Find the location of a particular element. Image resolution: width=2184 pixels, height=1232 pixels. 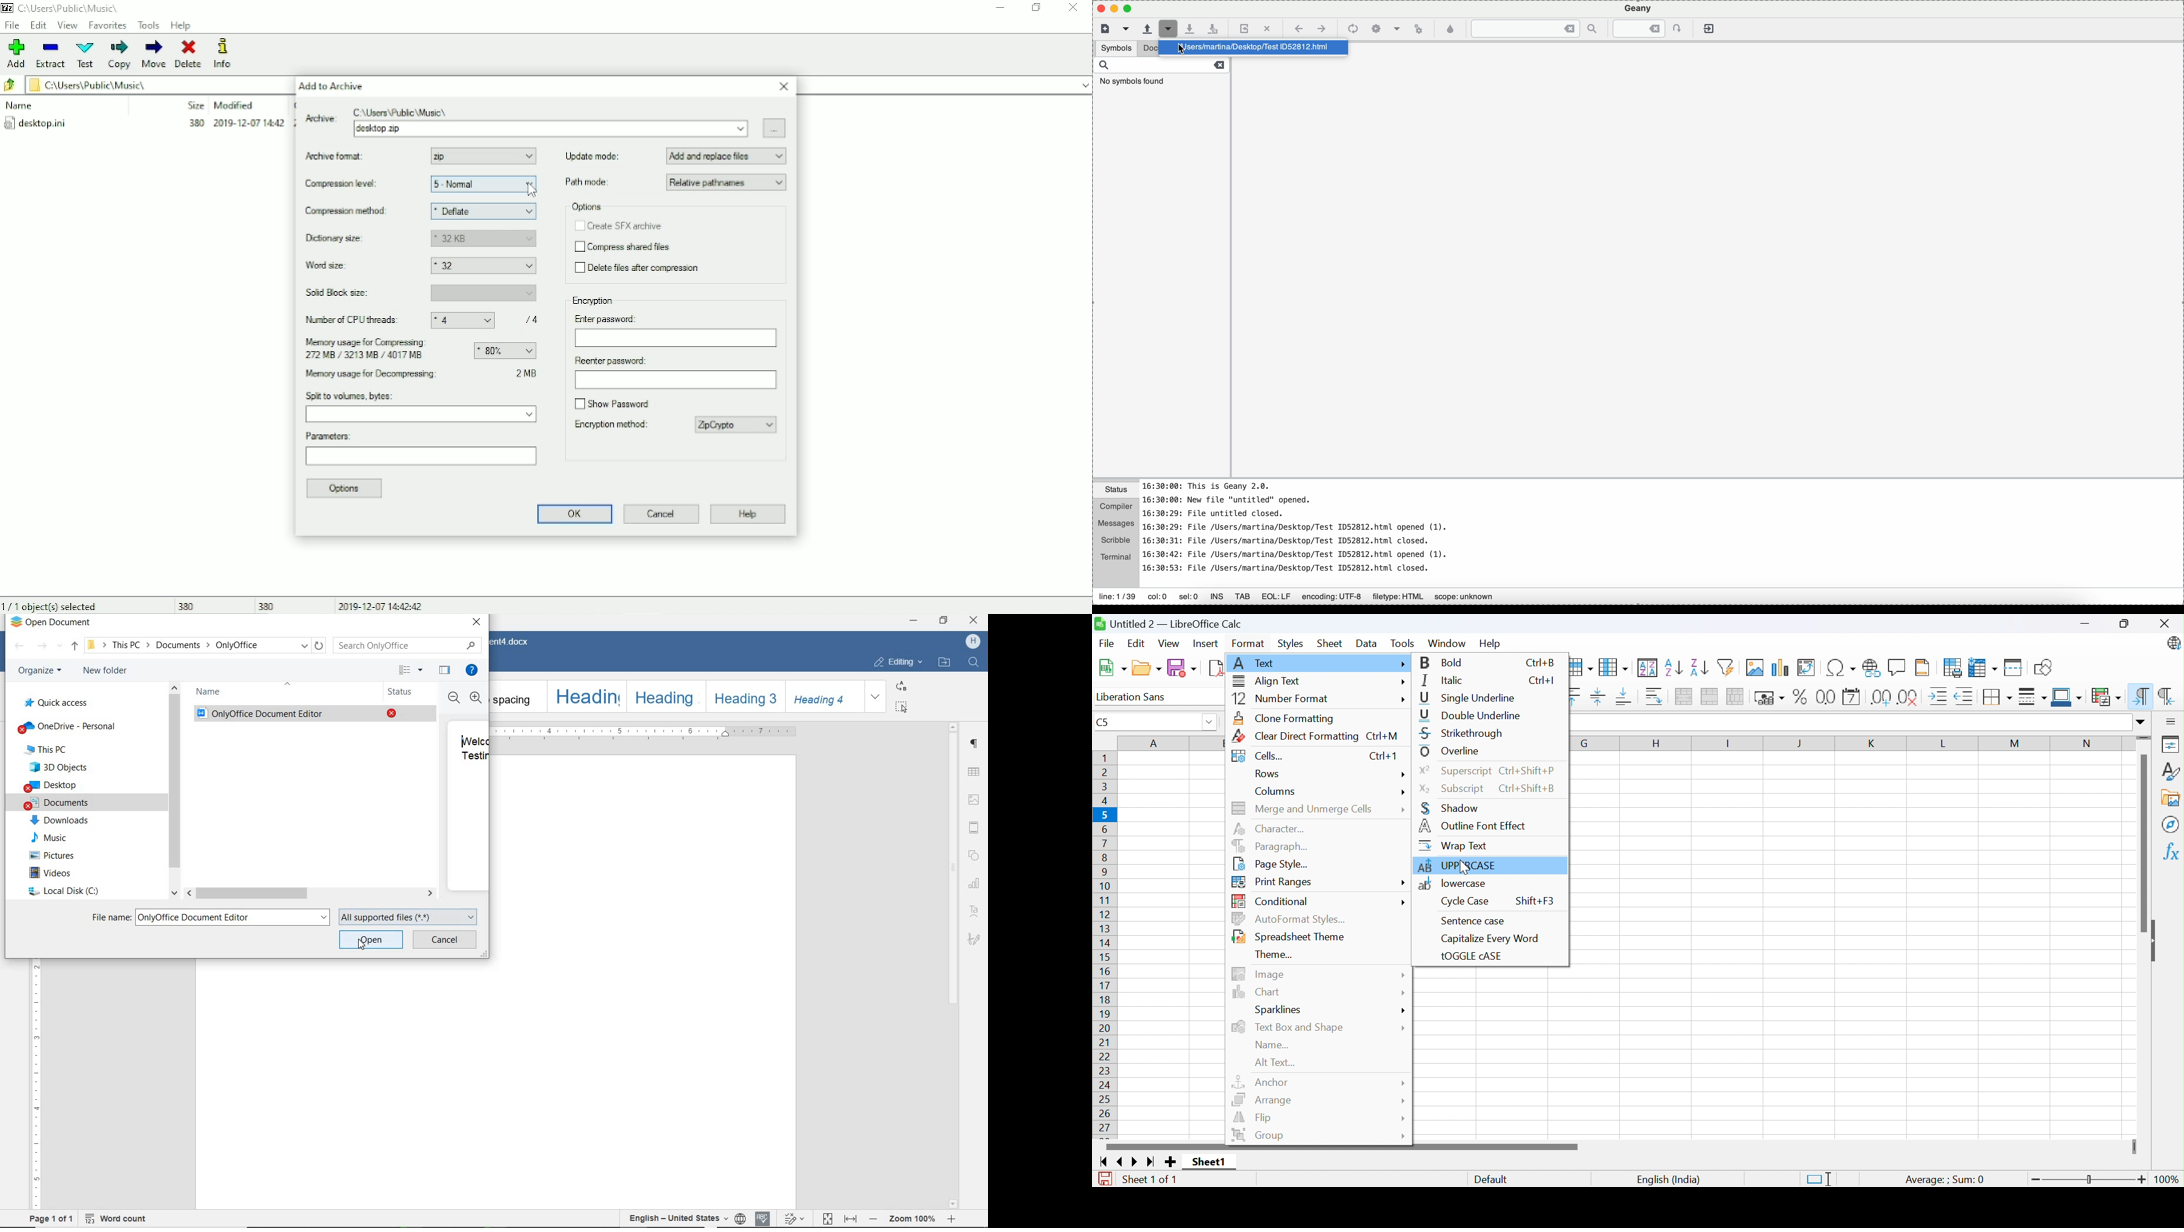

Left-to-right is located at coordinates (2142, 697).